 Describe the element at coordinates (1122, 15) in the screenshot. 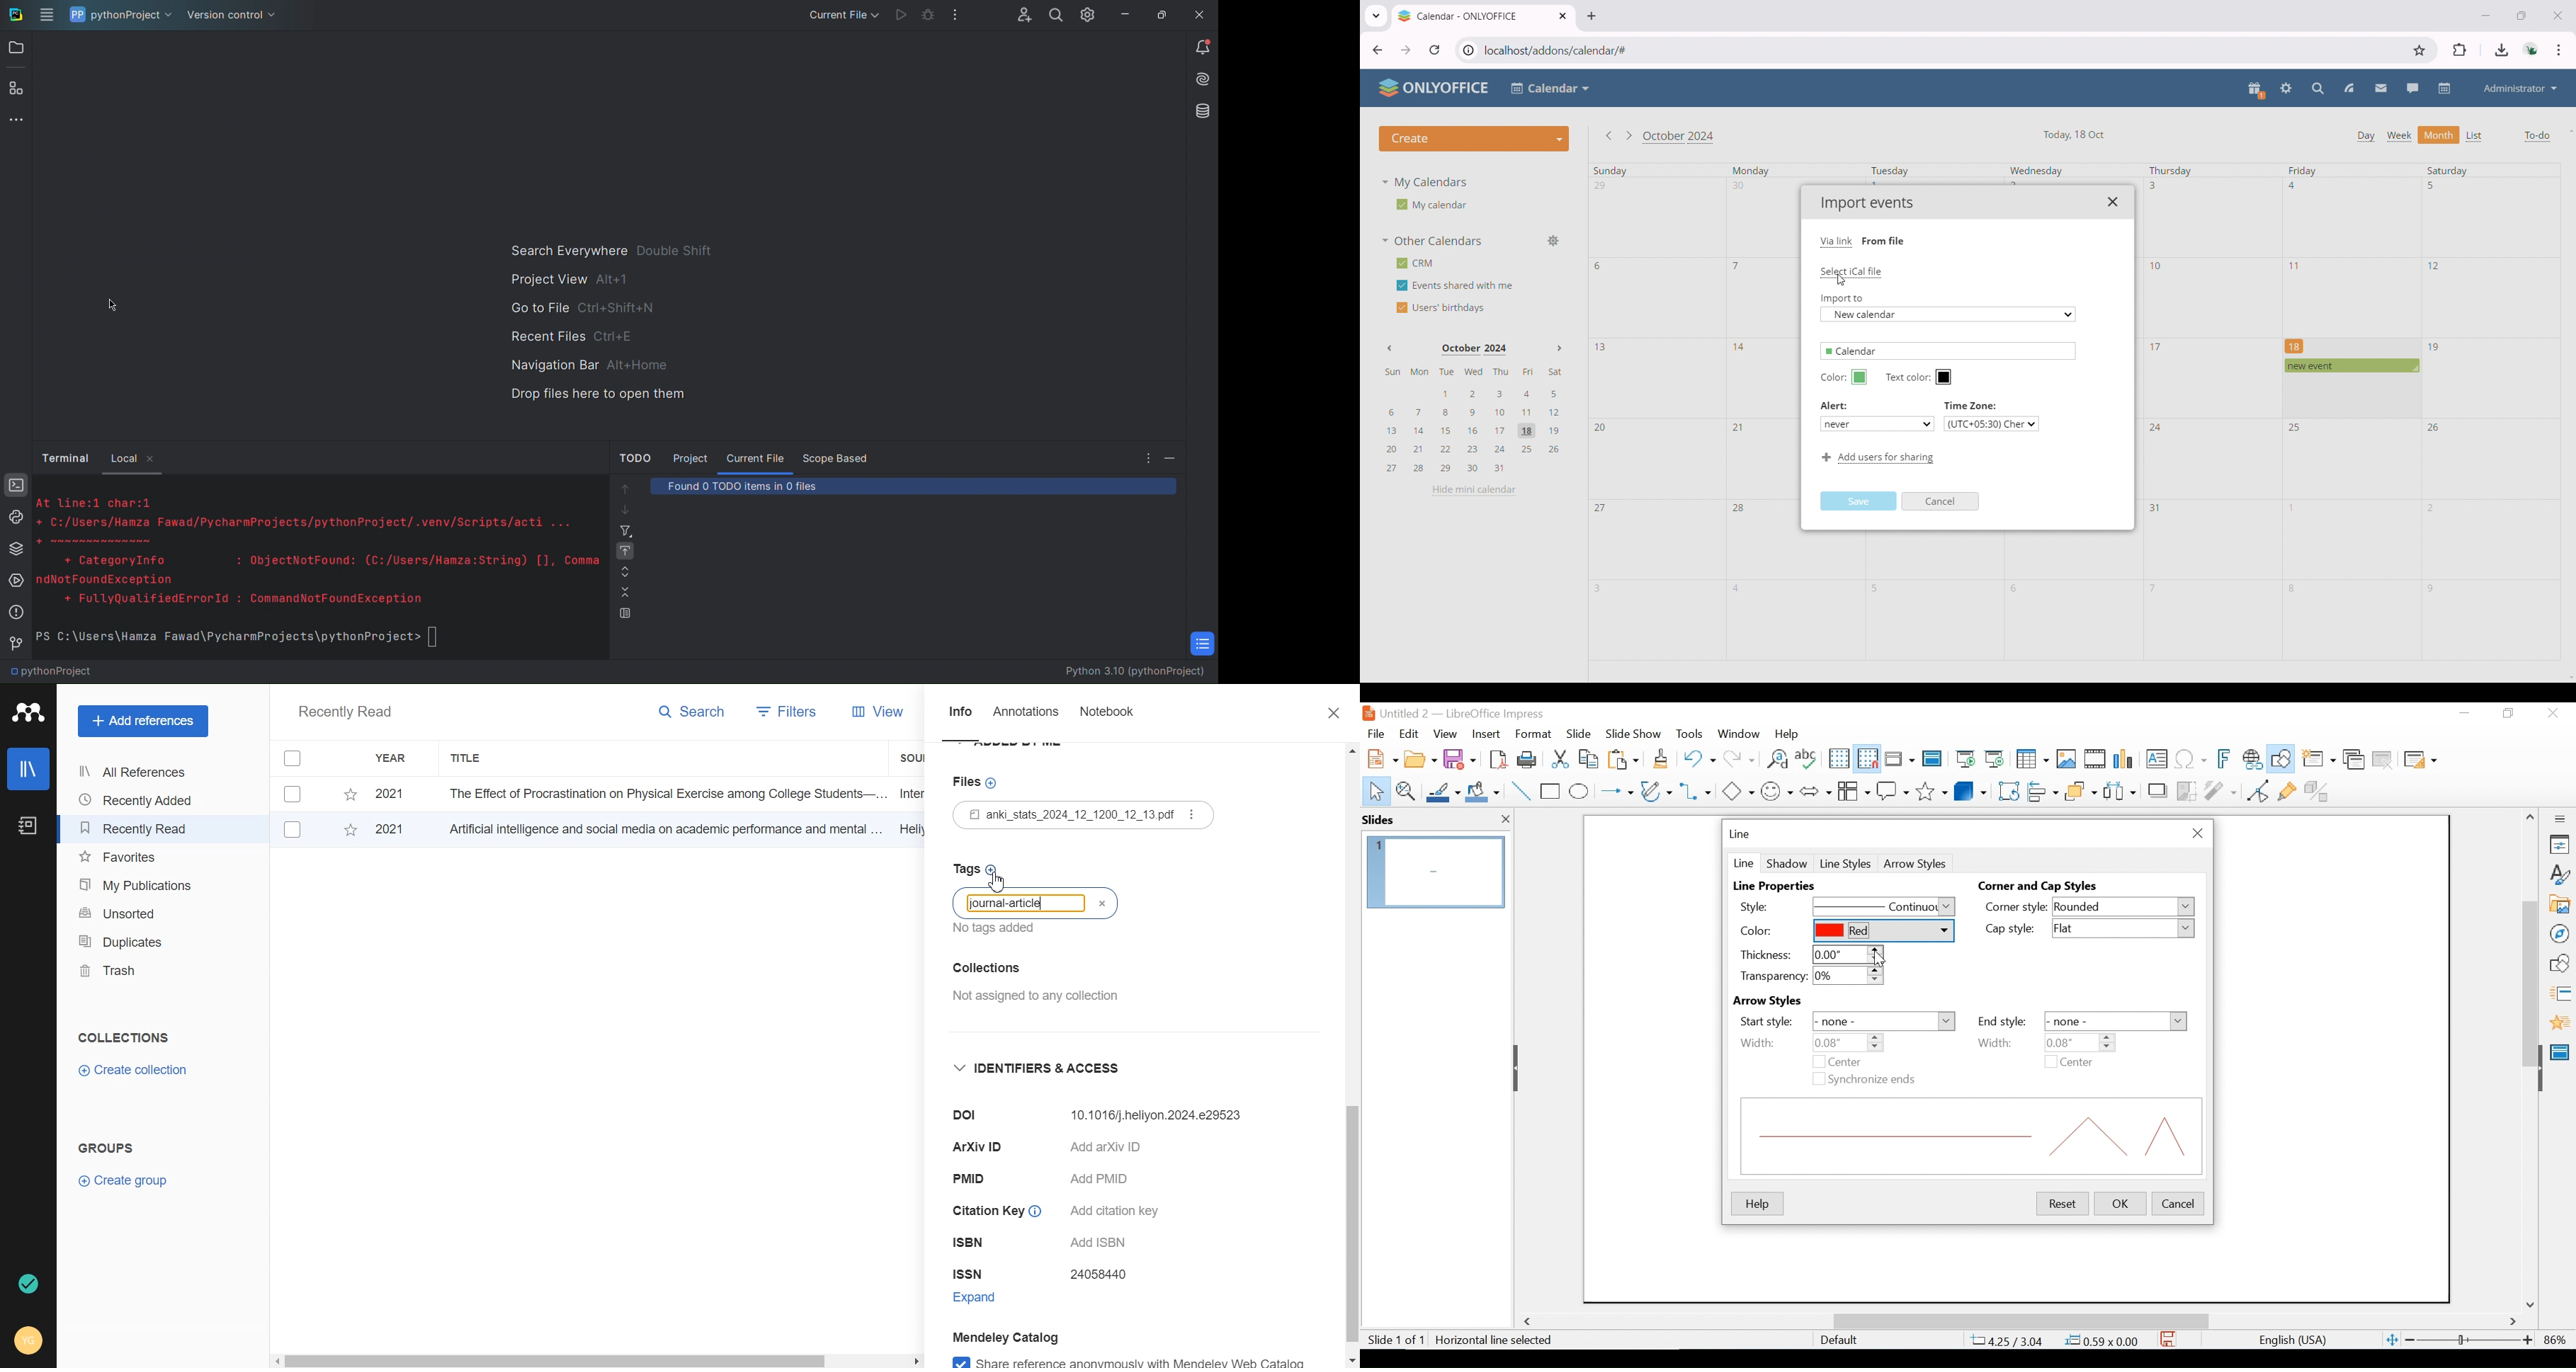

I see `Minimize` at that location.